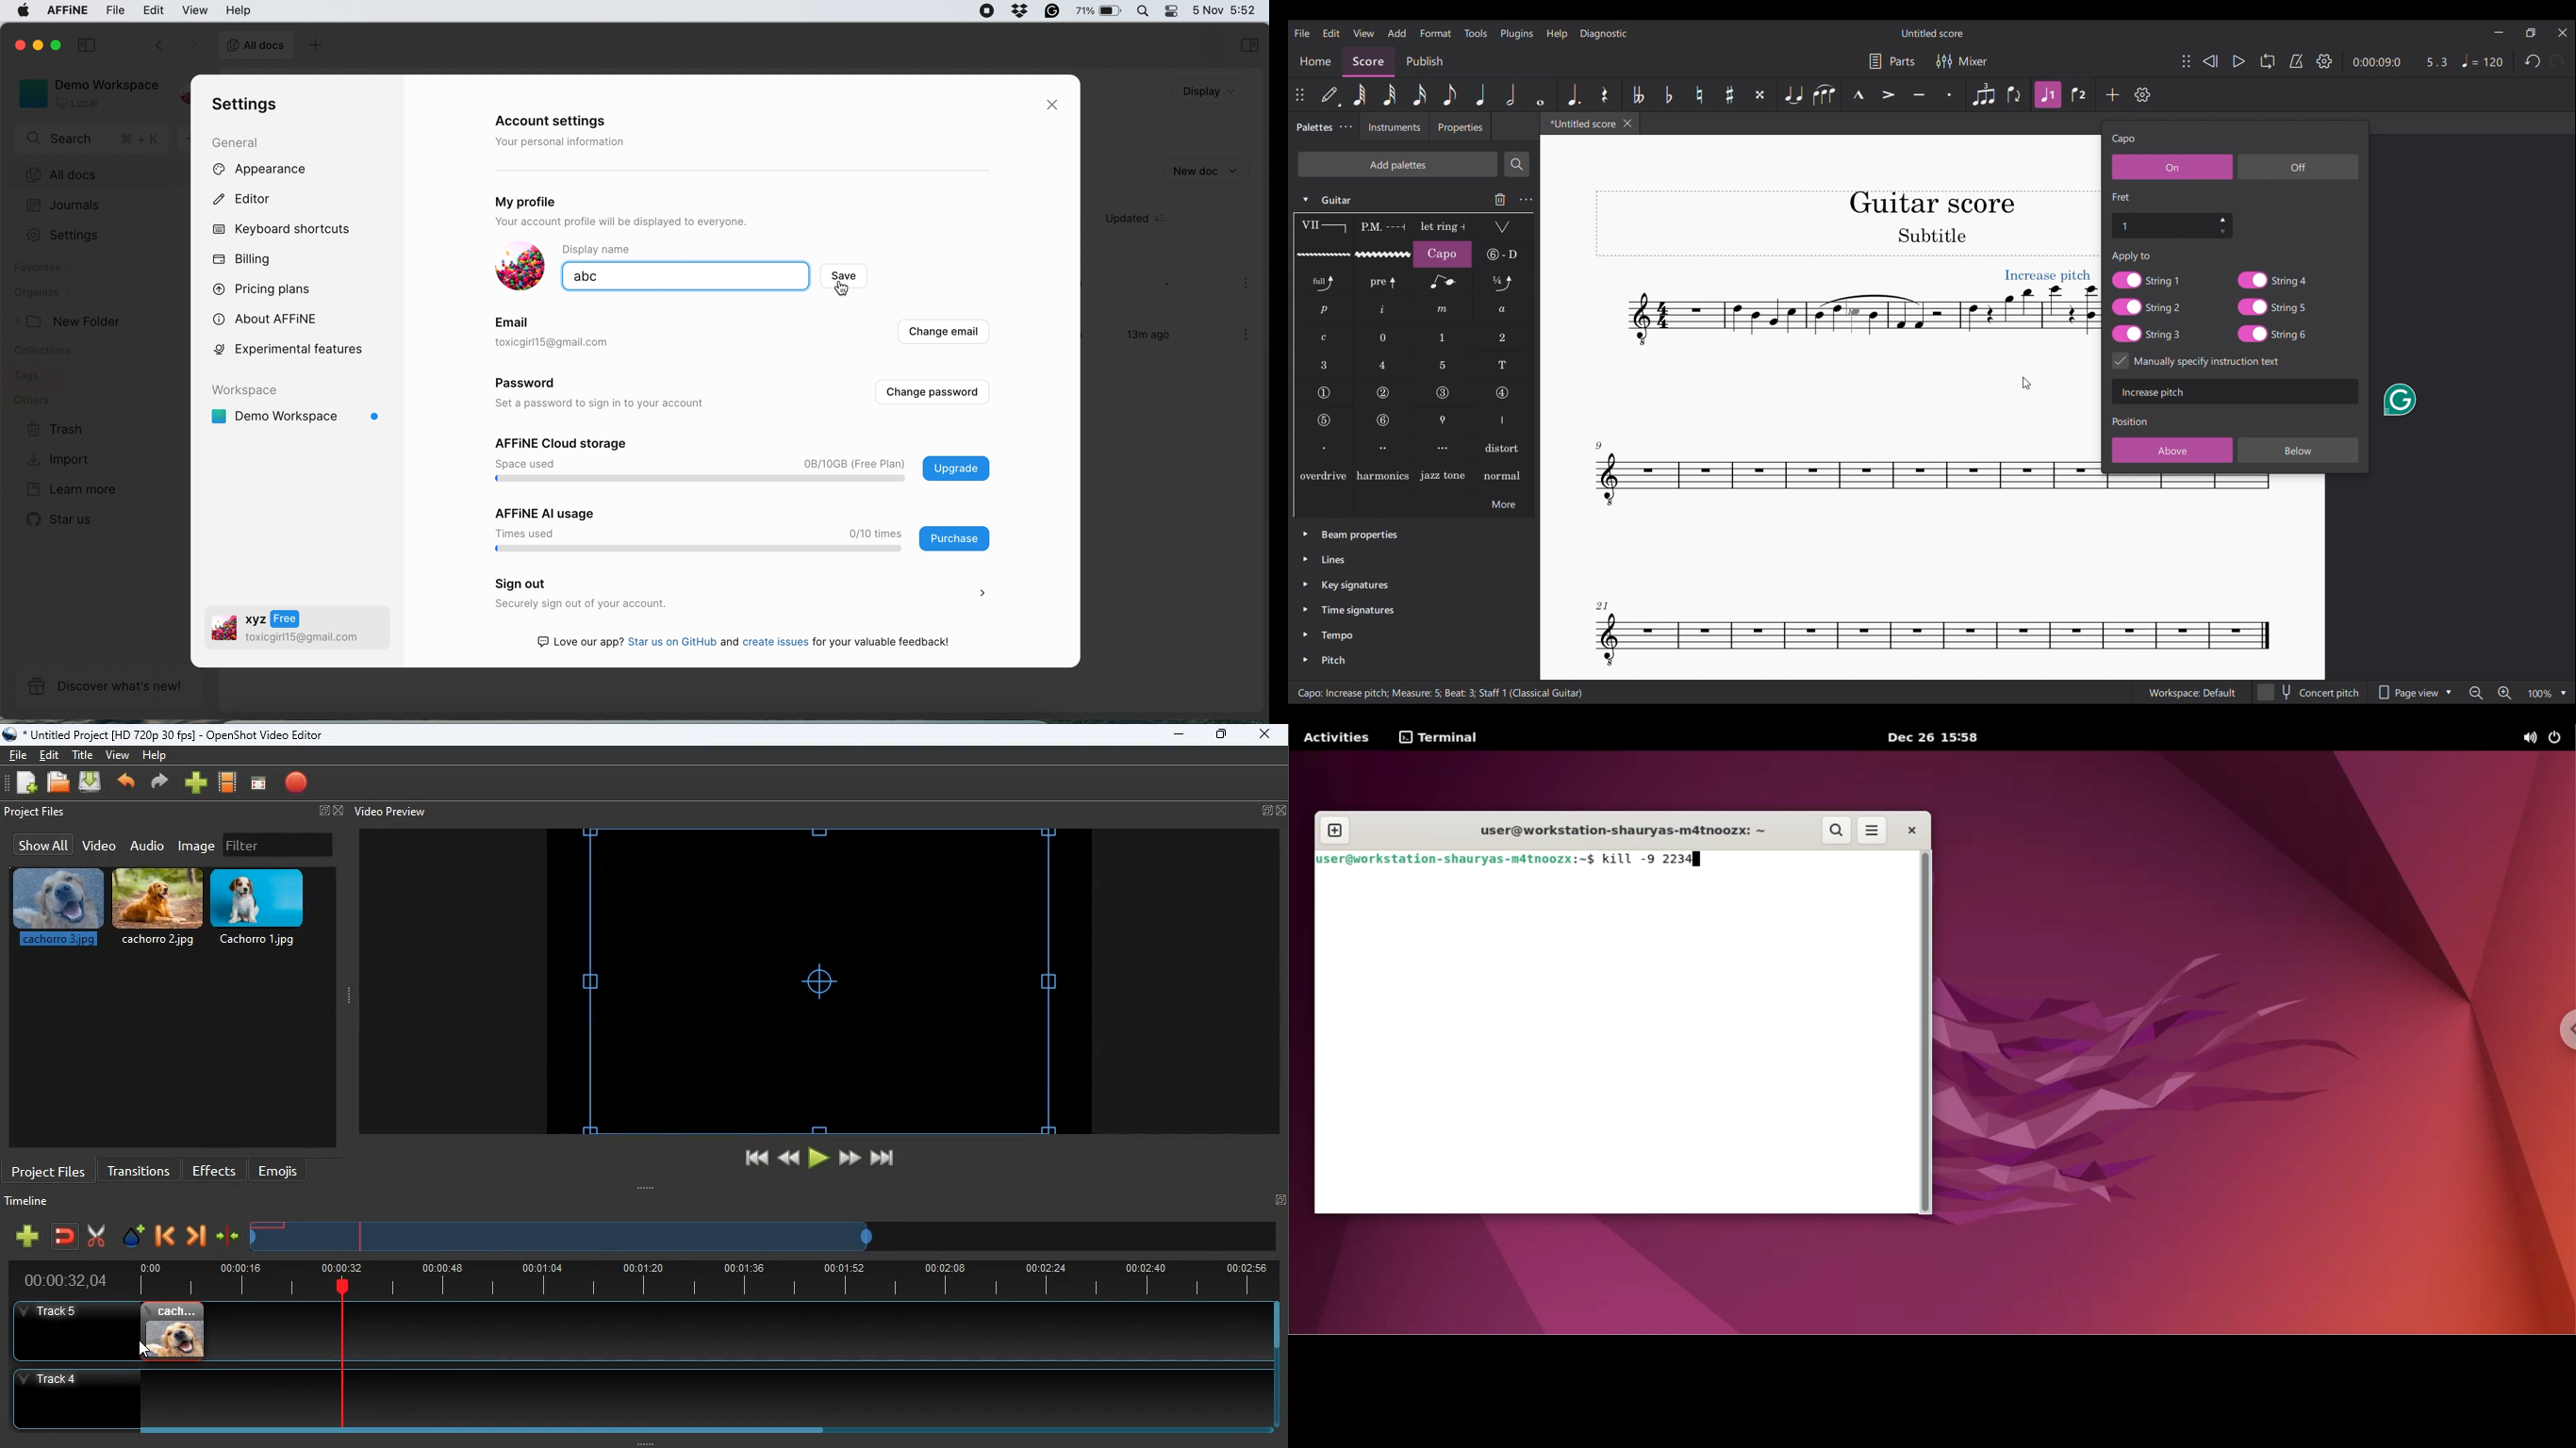  What do you see at coordinates (2561, 737) in the screenshot?
I see `power options` at bounding box center [2561, 737].